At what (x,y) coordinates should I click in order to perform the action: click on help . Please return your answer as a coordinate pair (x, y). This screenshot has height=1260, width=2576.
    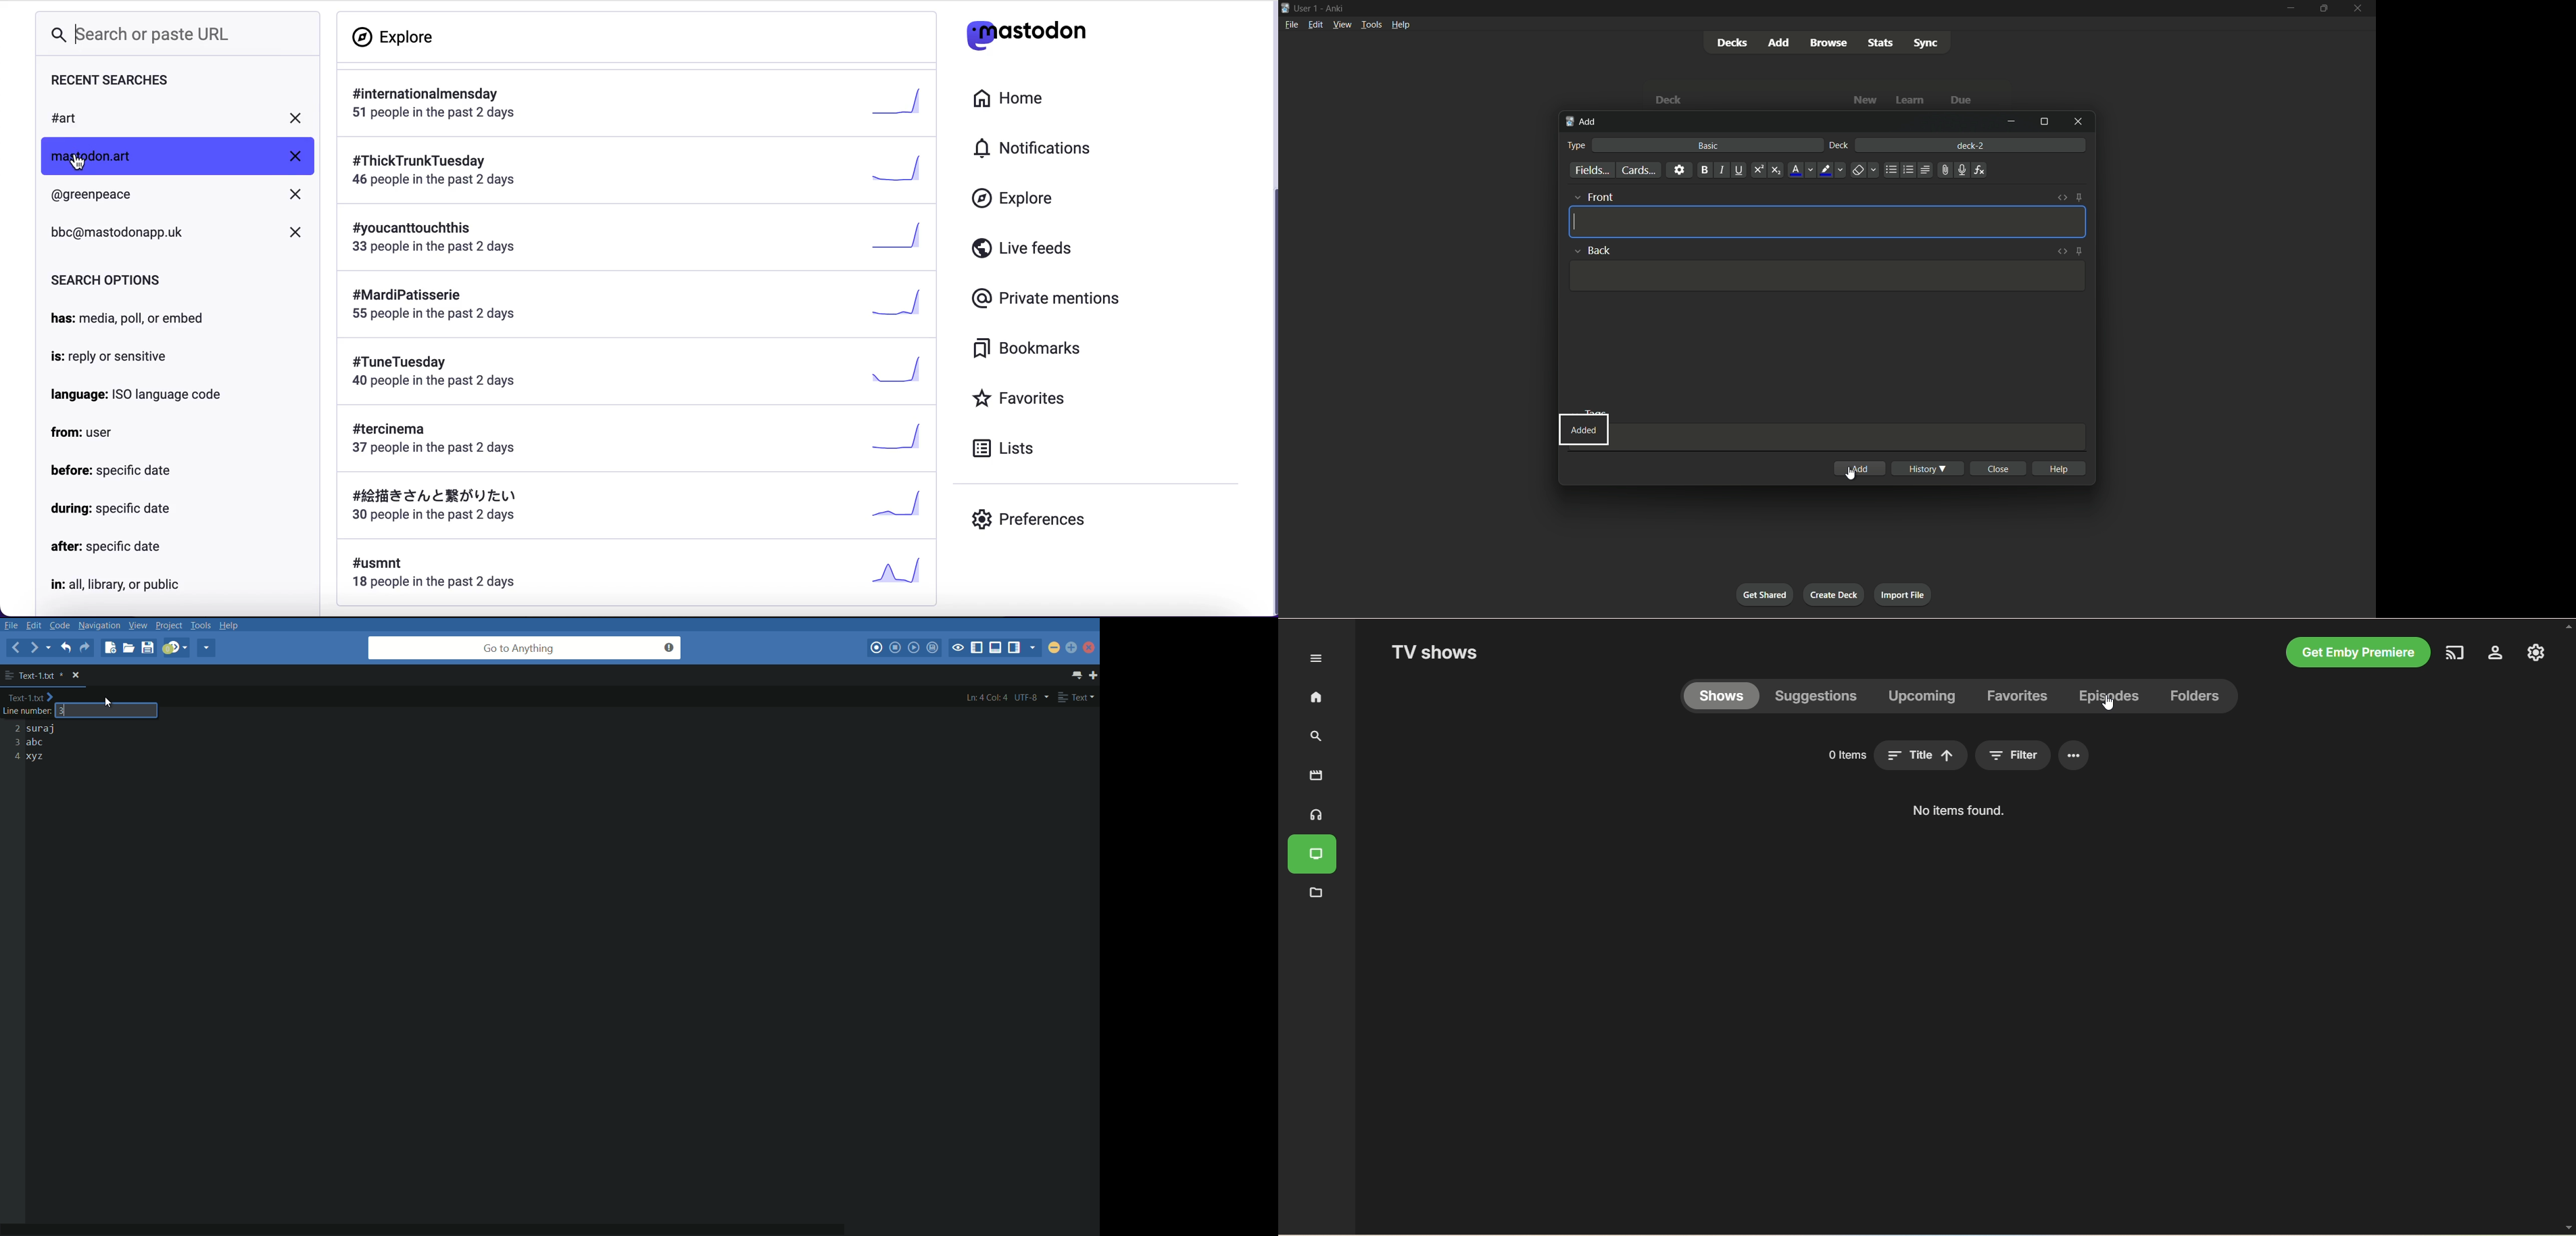
    Looking at the image, I should click on (233, 625).